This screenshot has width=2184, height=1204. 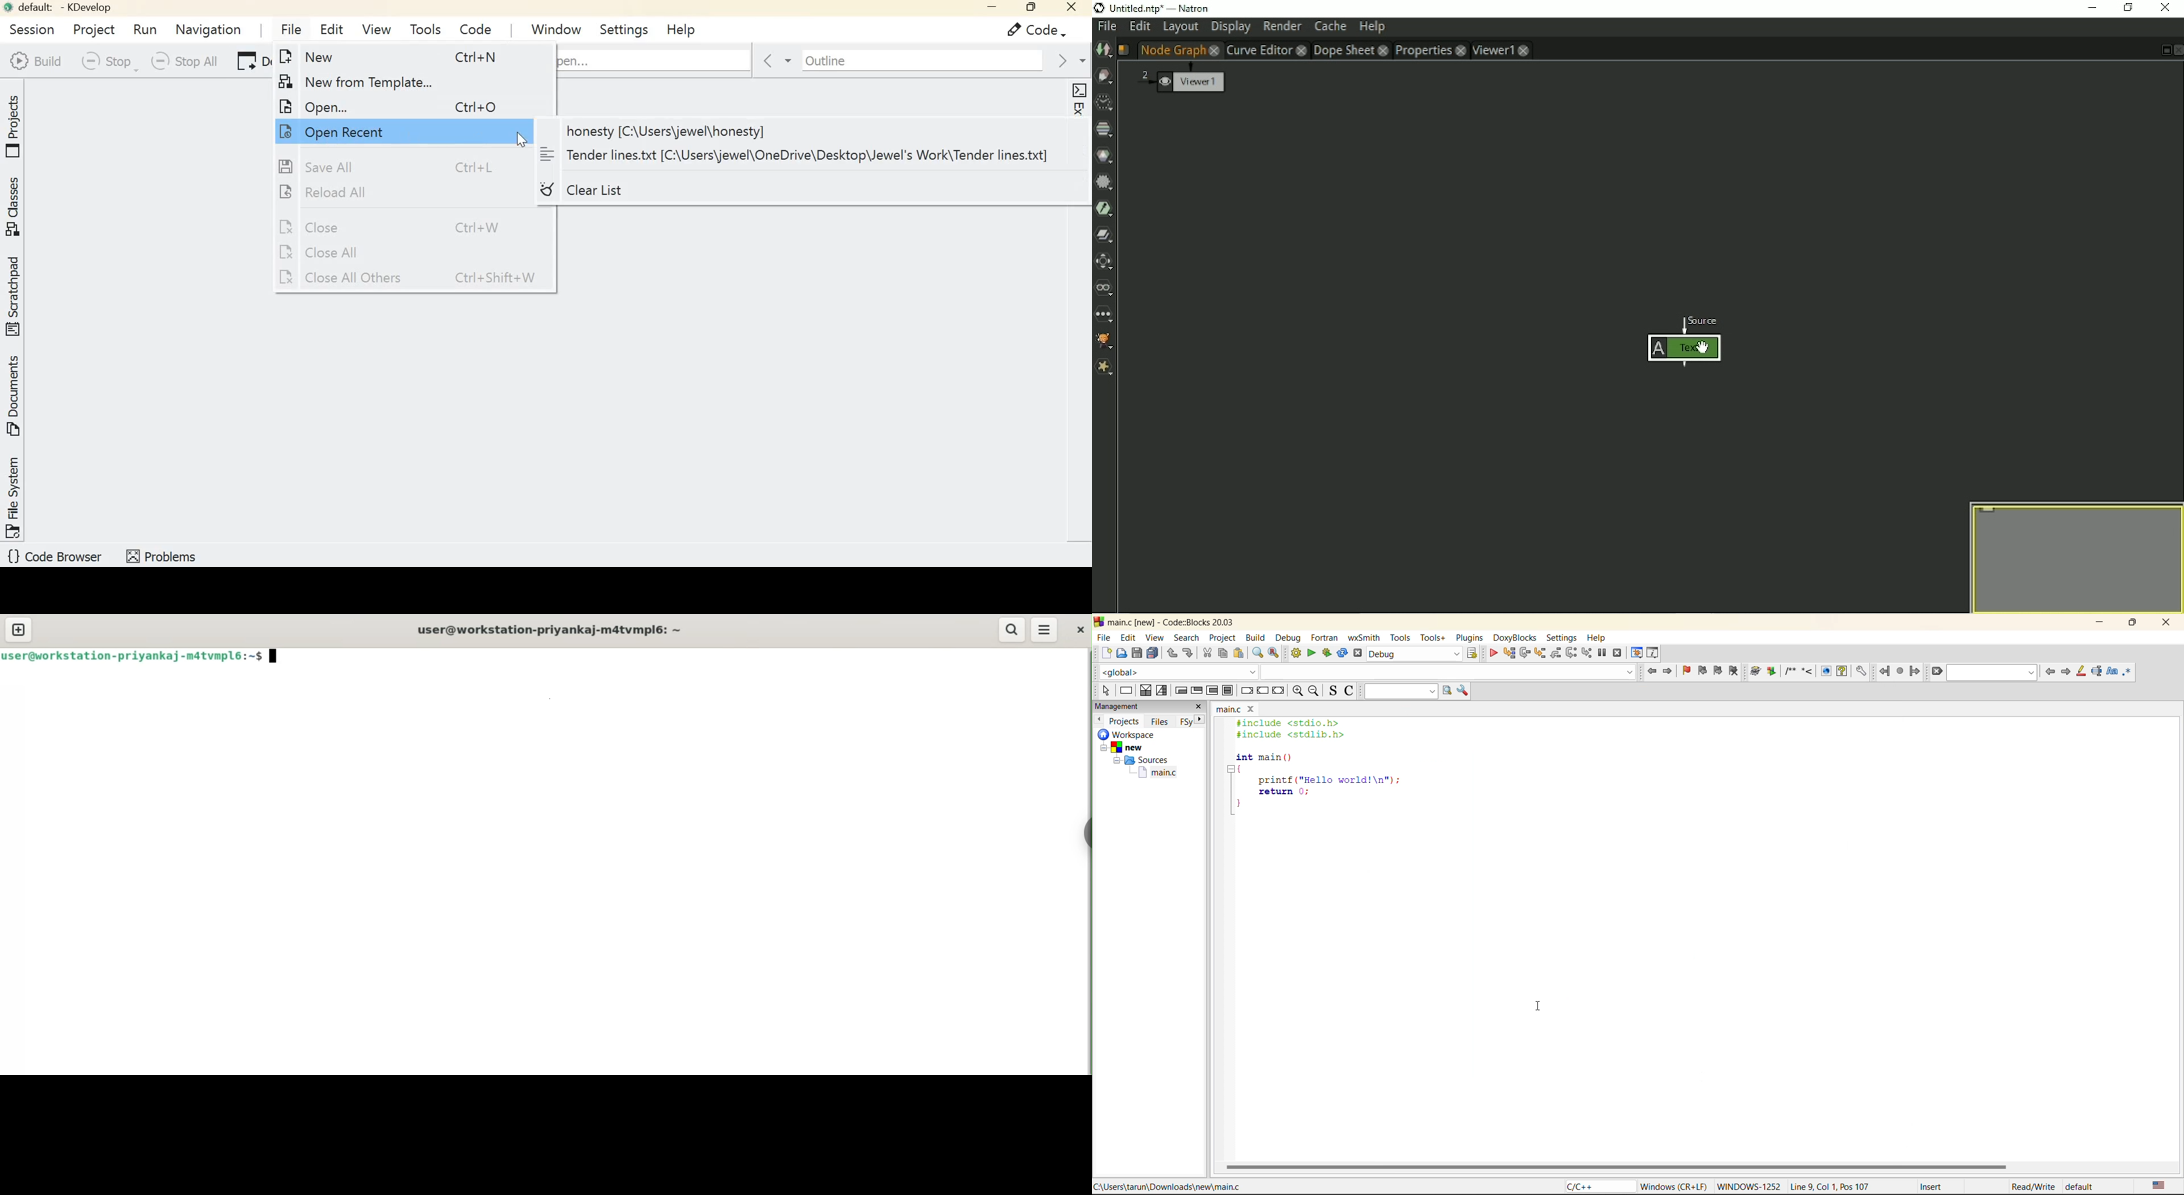 What do you see at coordinates (1079, 629) in the screenshot?
I see `close` at bounding box center [1079, 629].